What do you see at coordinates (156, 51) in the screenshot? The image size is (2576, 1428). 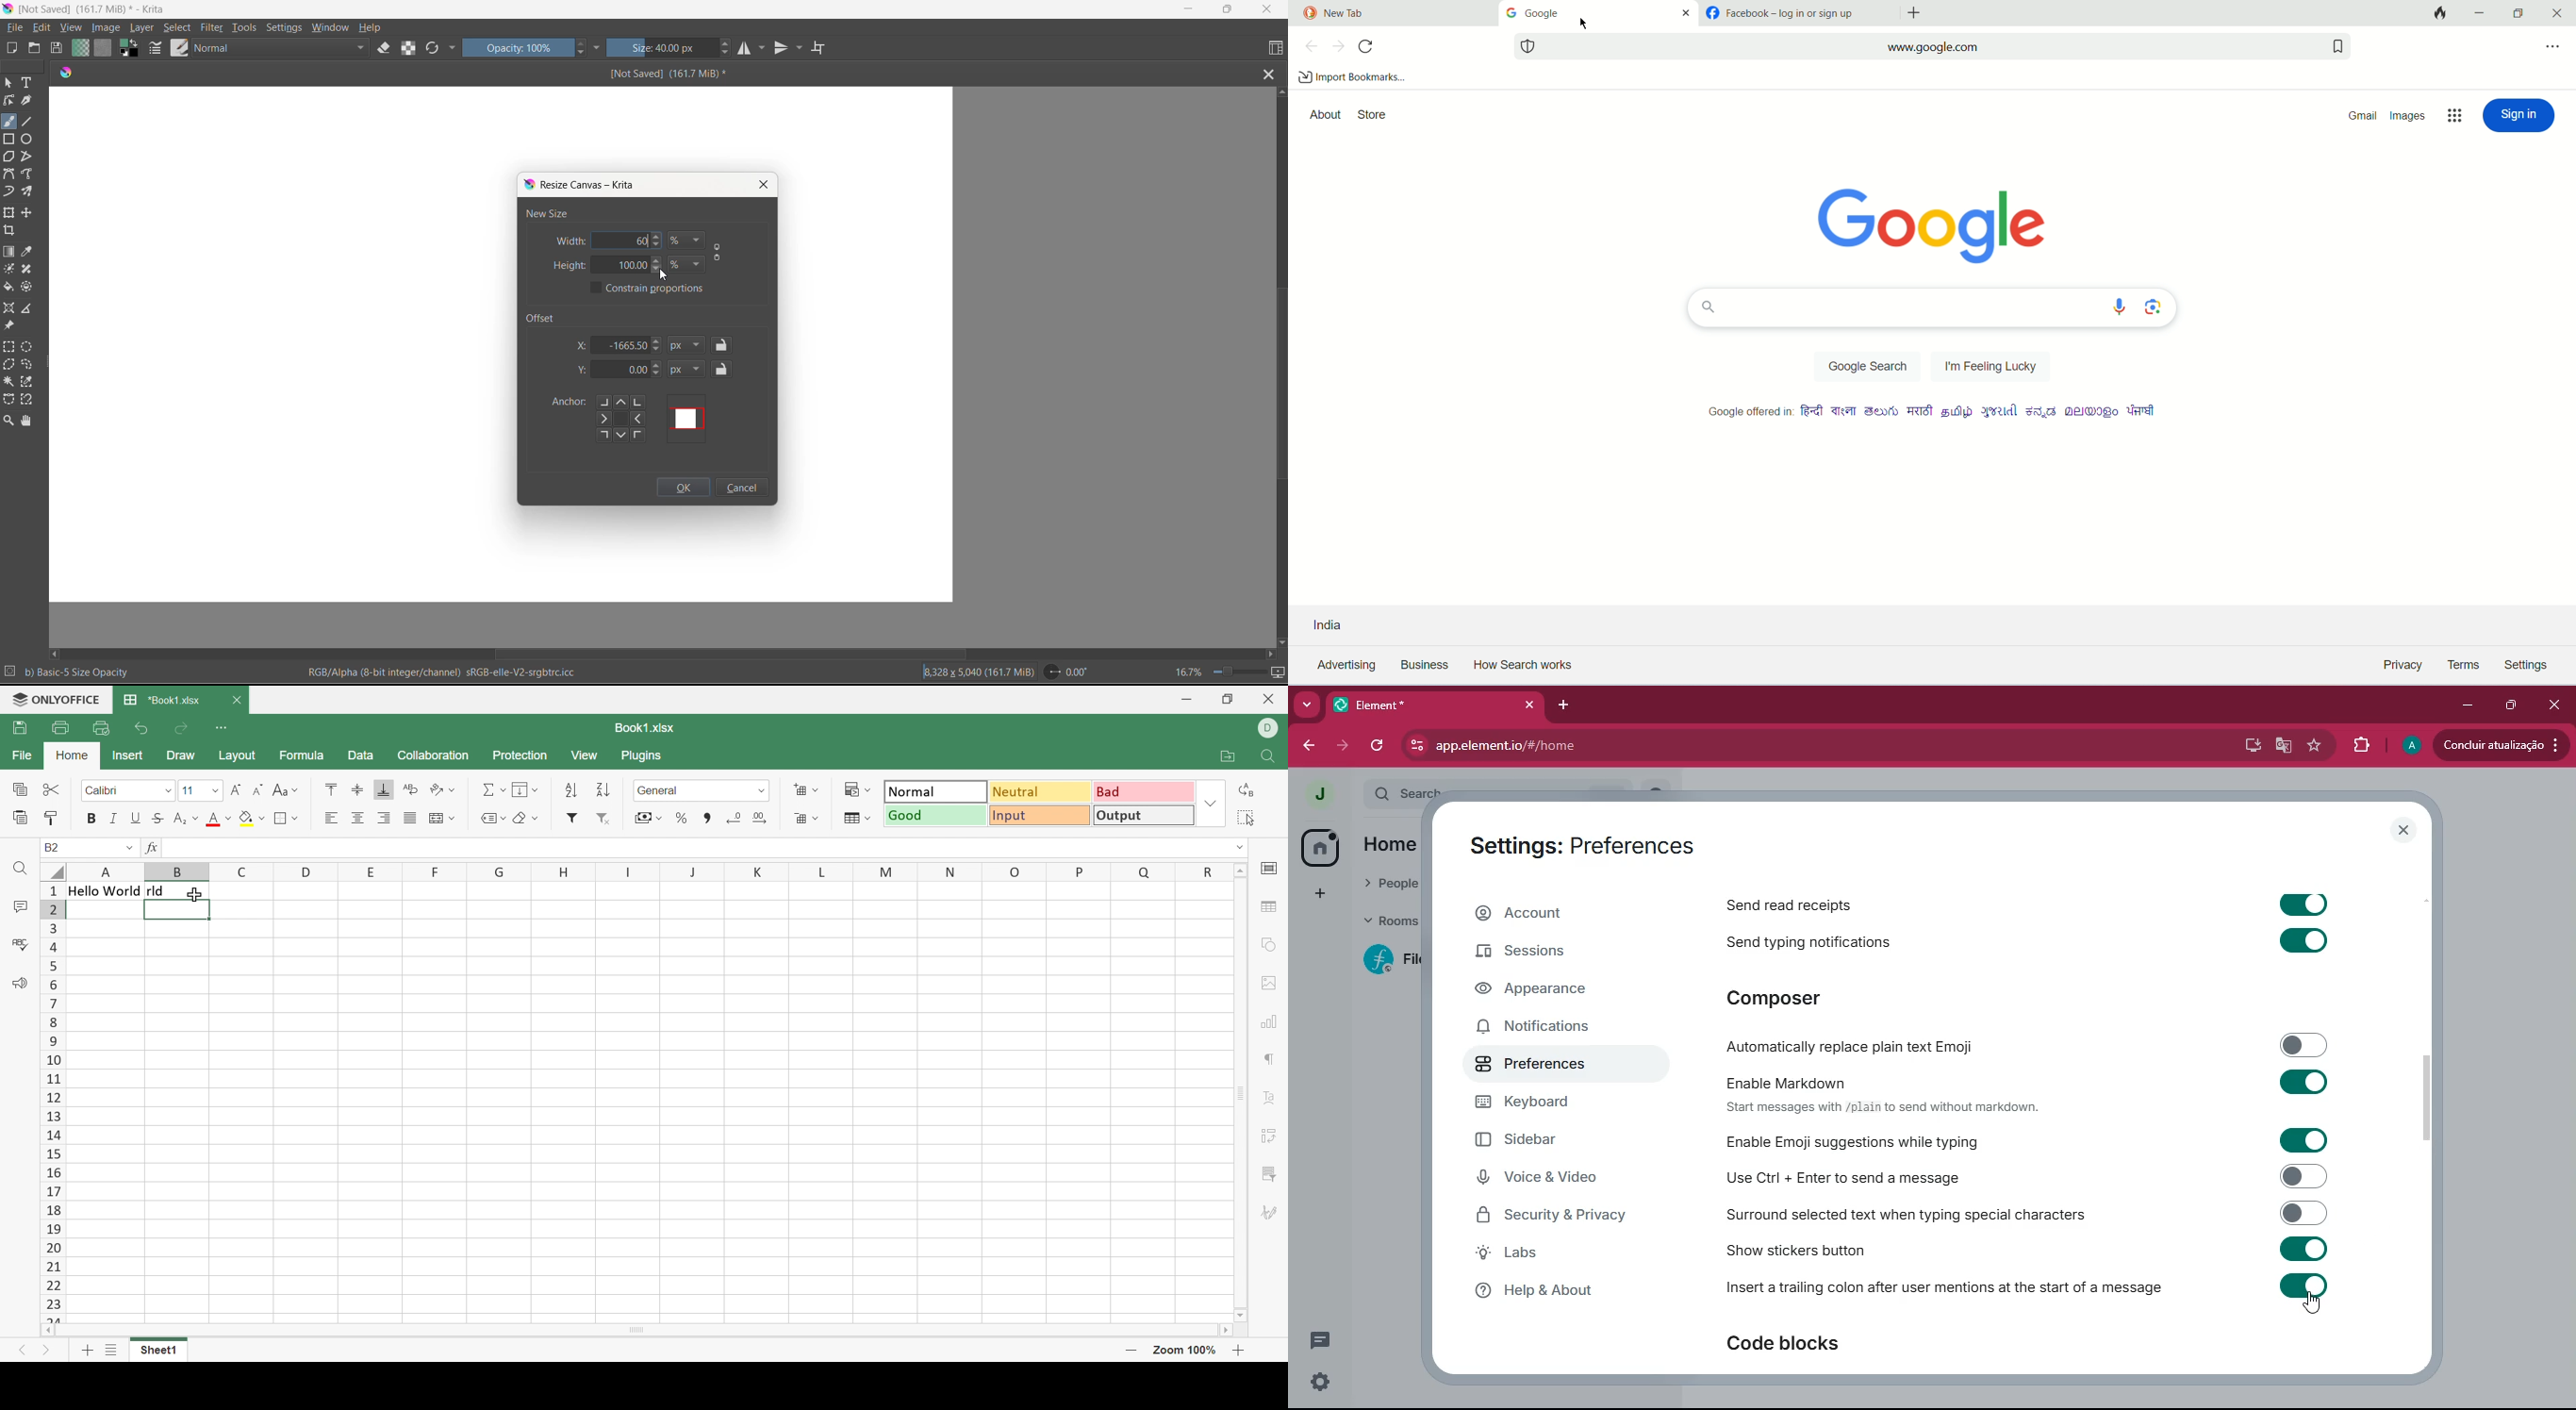 I see `brush settings` at bounding box center [156, 51].